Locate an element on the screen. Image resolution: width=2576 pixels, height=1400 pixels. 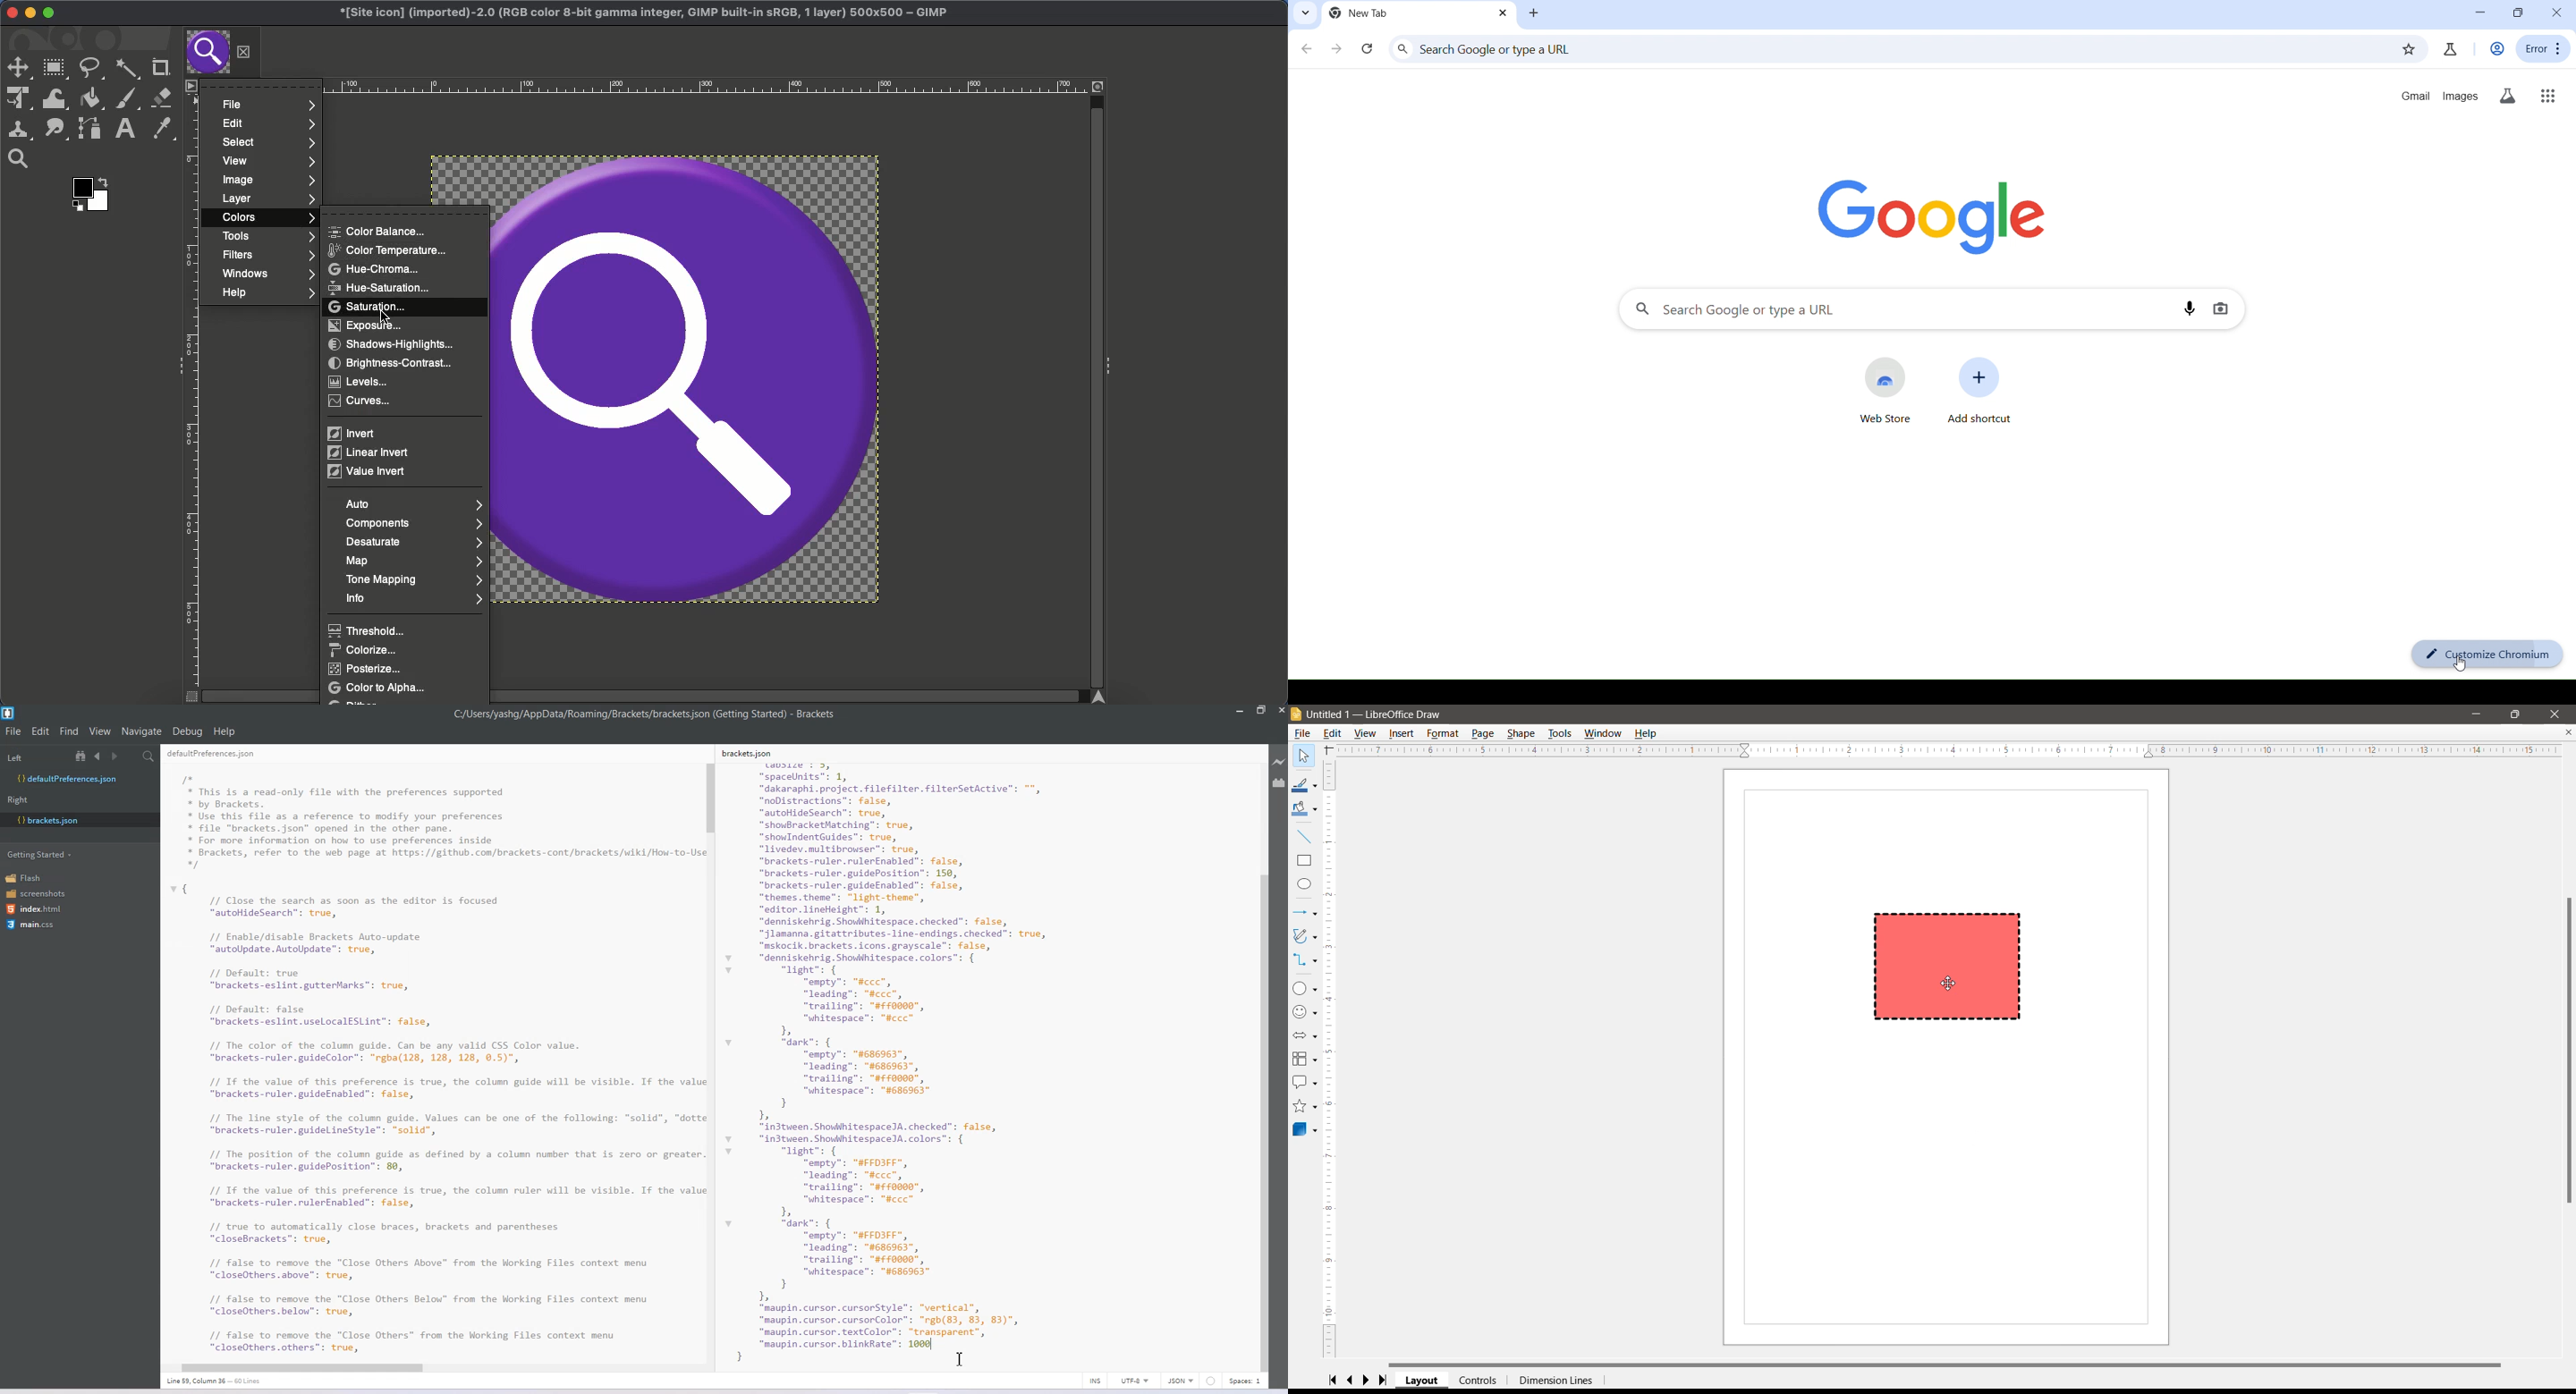
Curves and Polygons is located at coordinates (1304, 935).